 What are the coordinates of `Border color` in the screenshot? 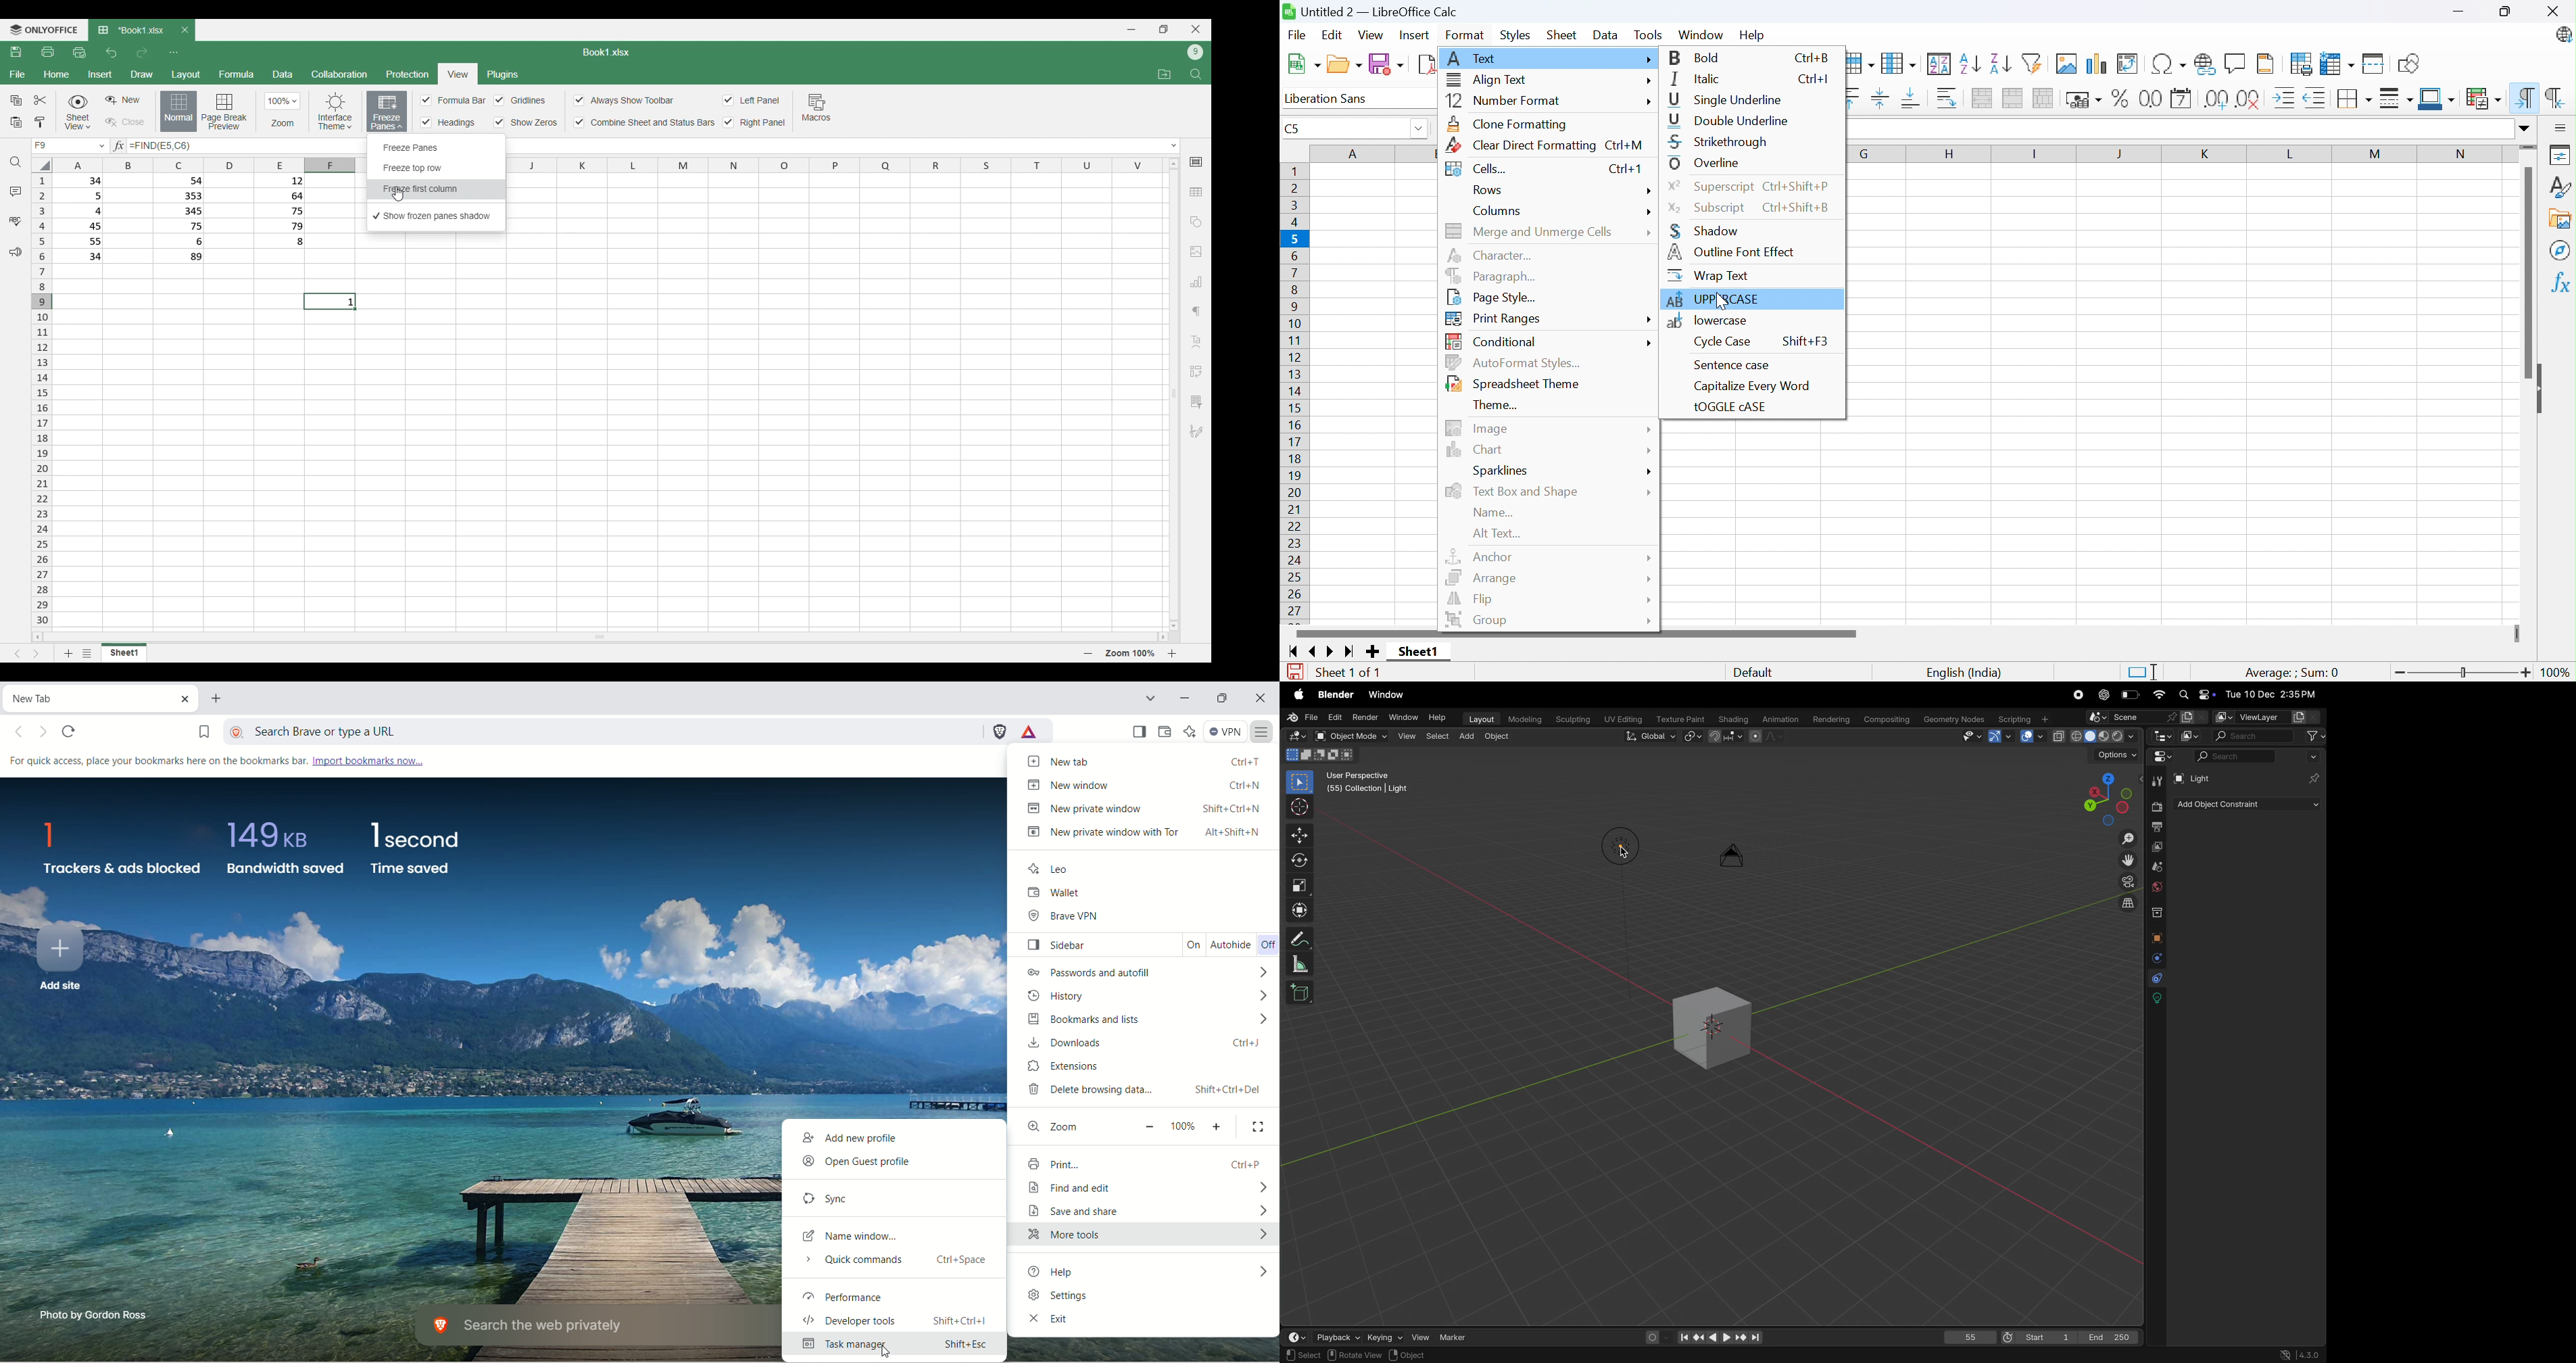 It's located at (2437, 100).